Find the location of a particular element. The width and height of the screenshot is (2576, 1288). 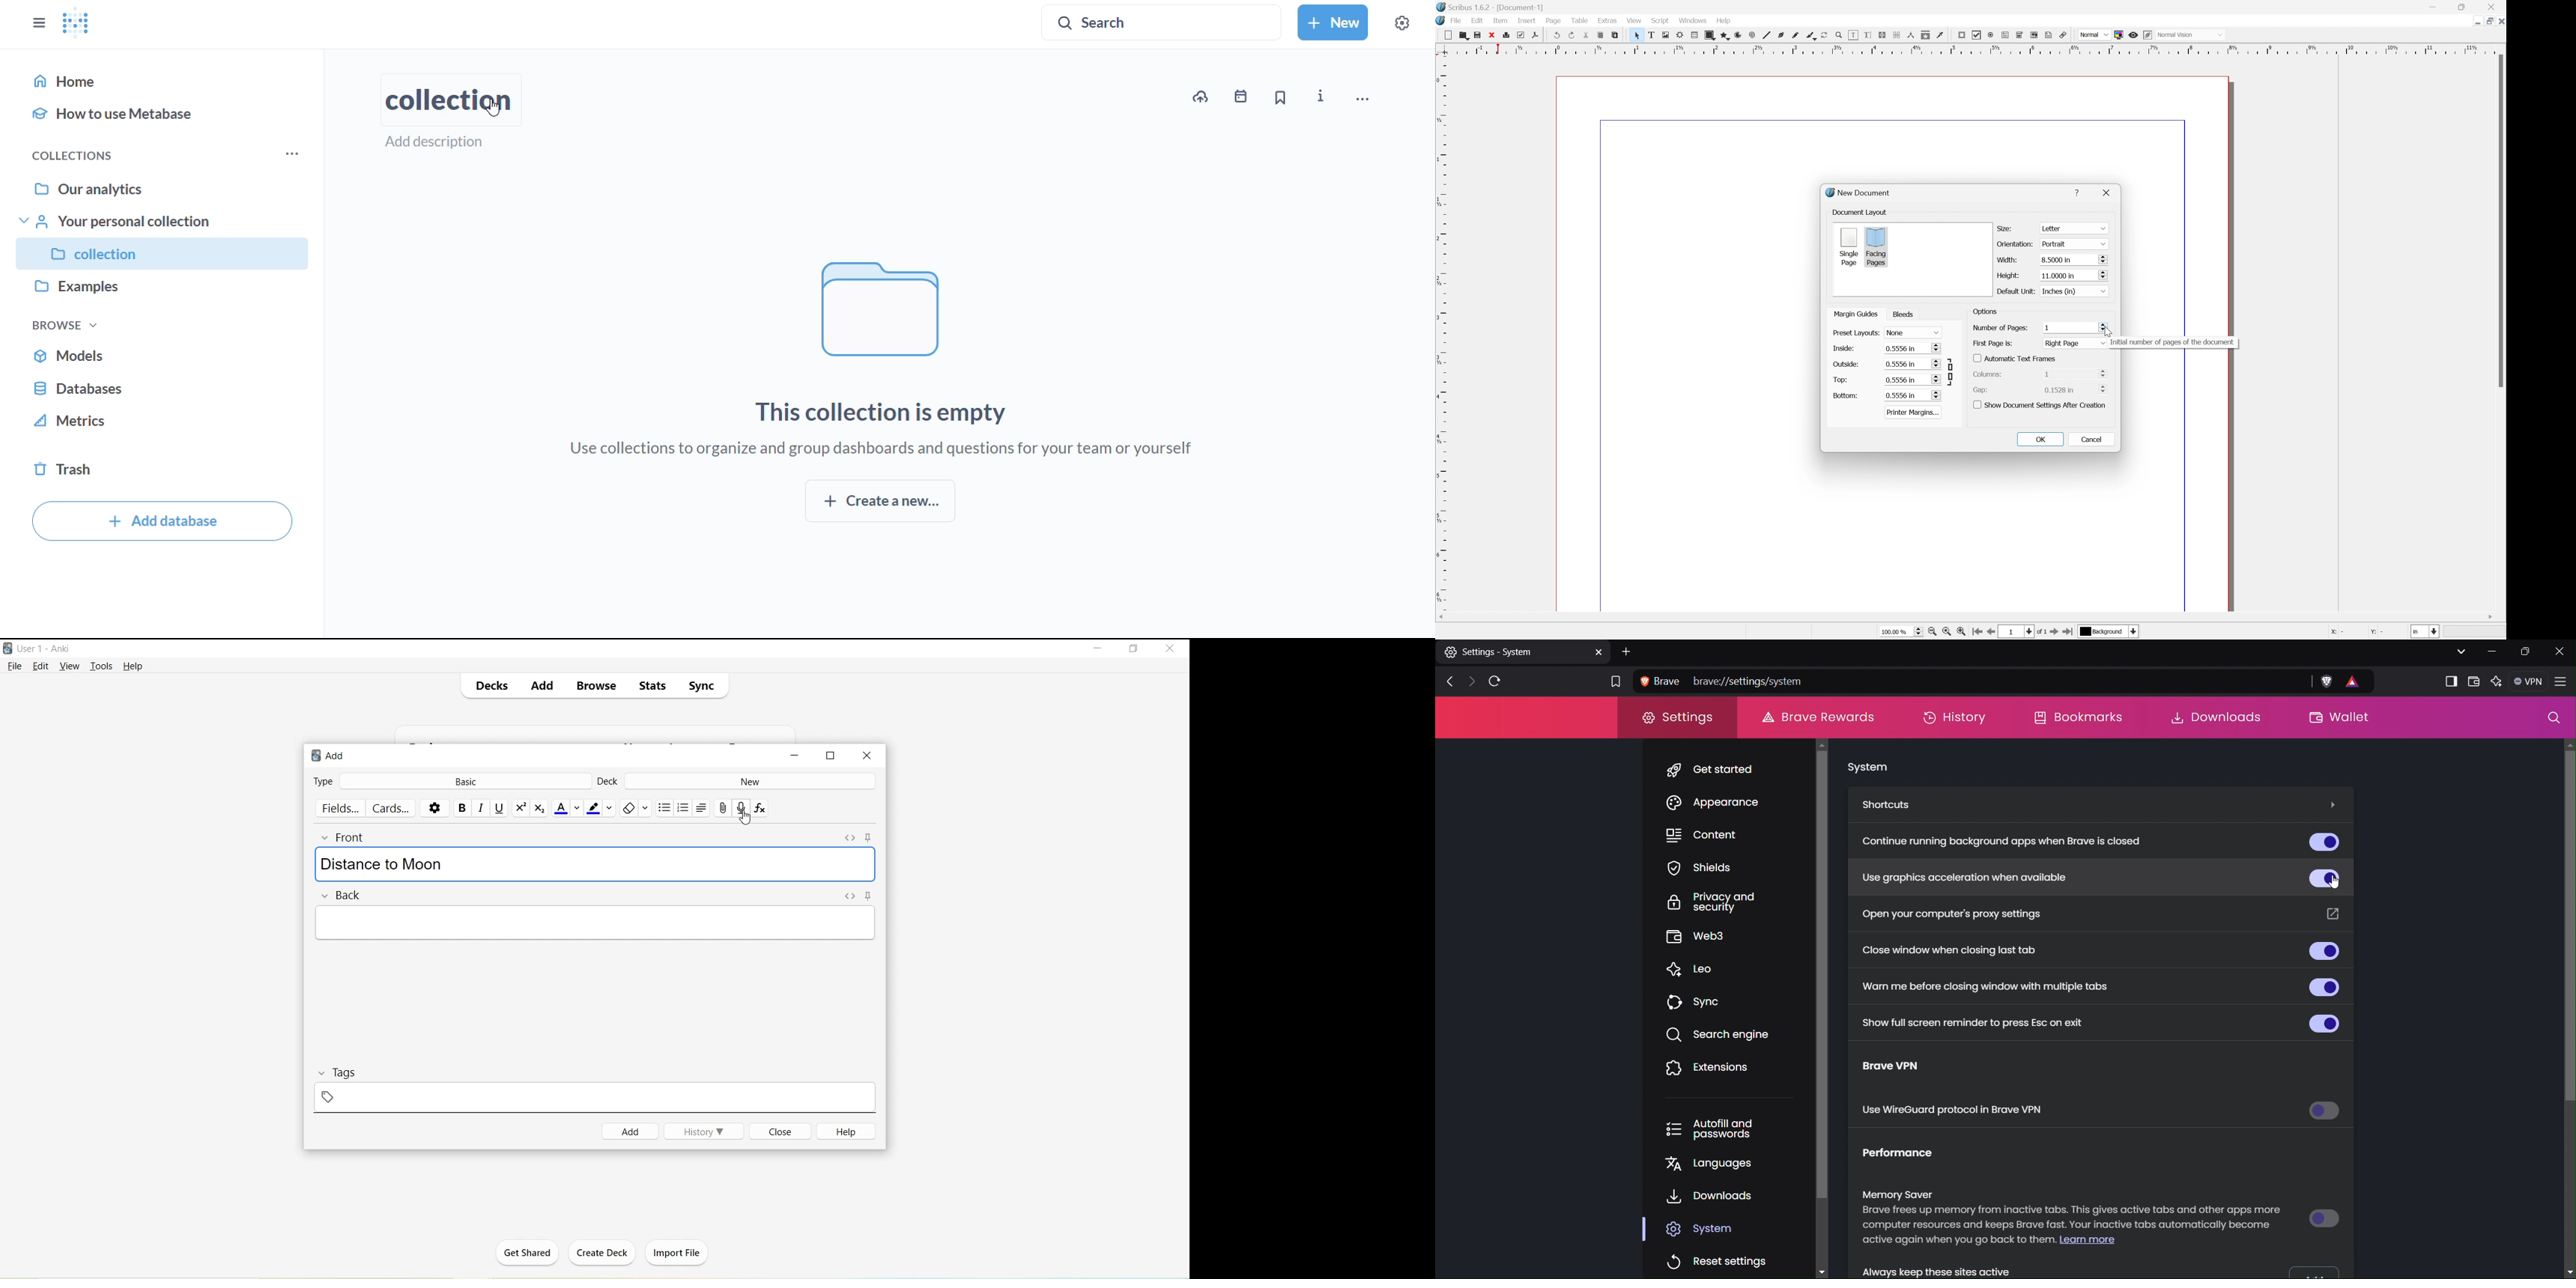

inches (in) is located at coordinates (2073, 290).